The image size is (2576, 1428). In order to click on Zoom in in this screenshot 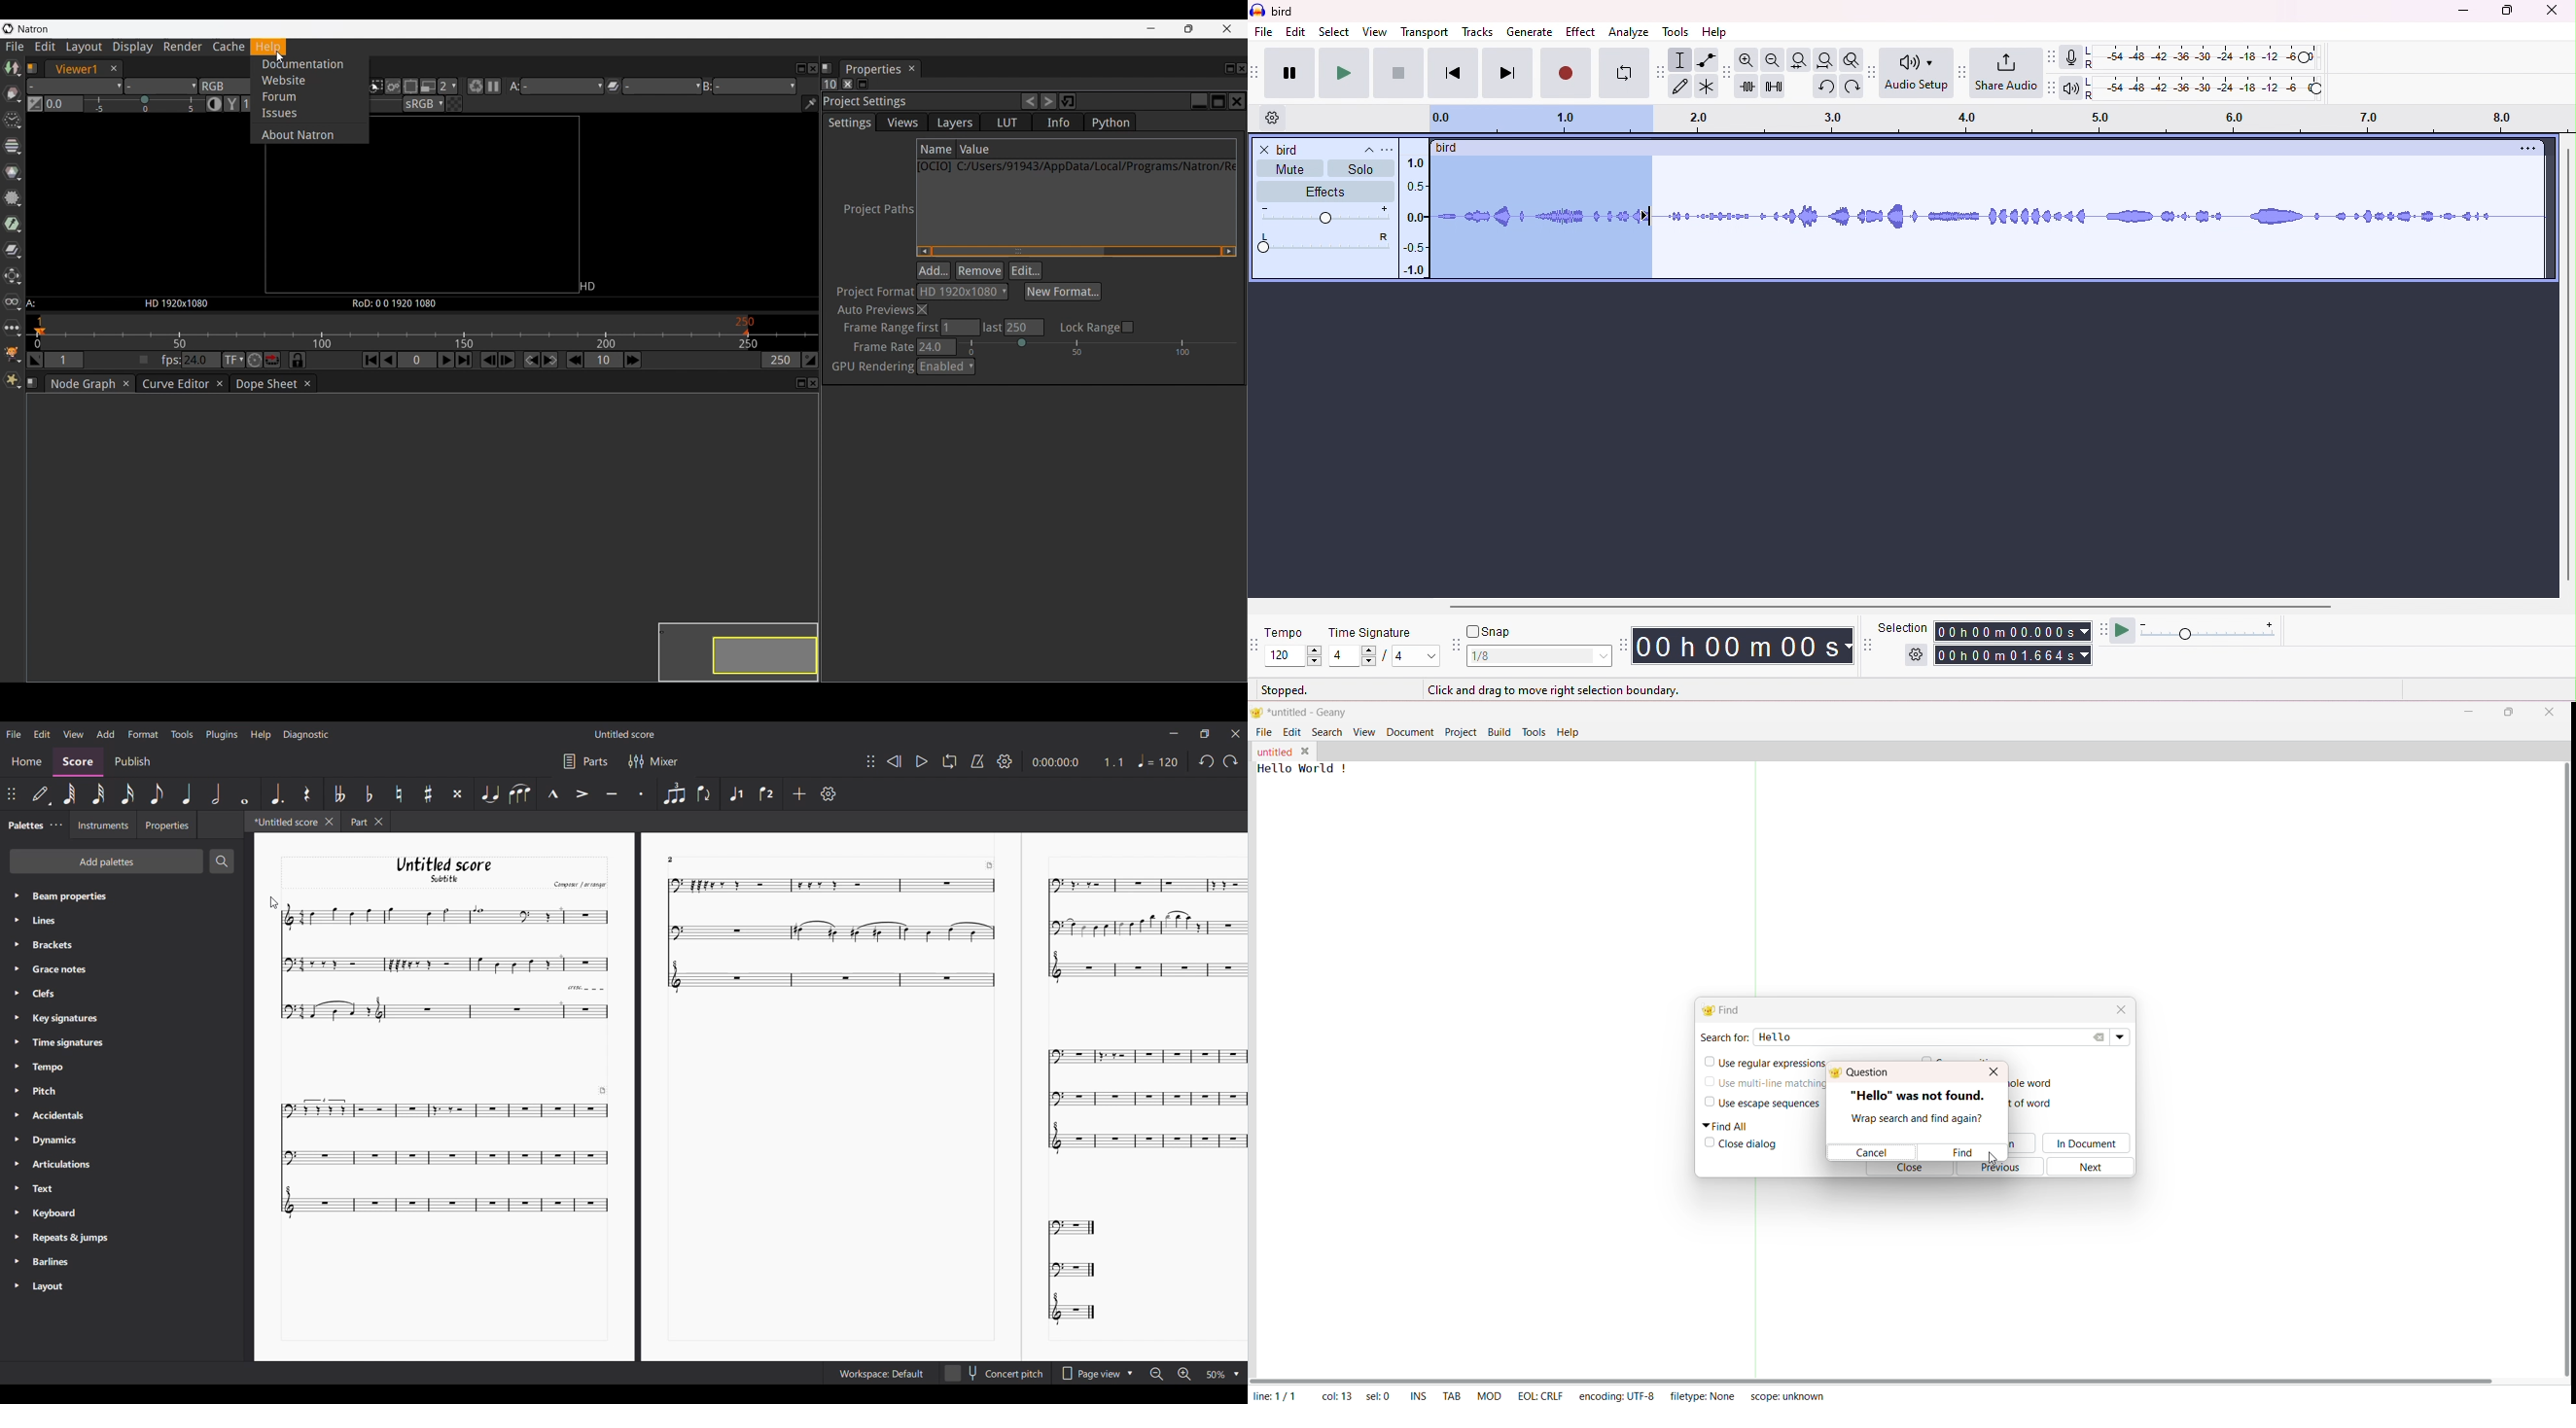, I will do `click(1184, 1374)`.